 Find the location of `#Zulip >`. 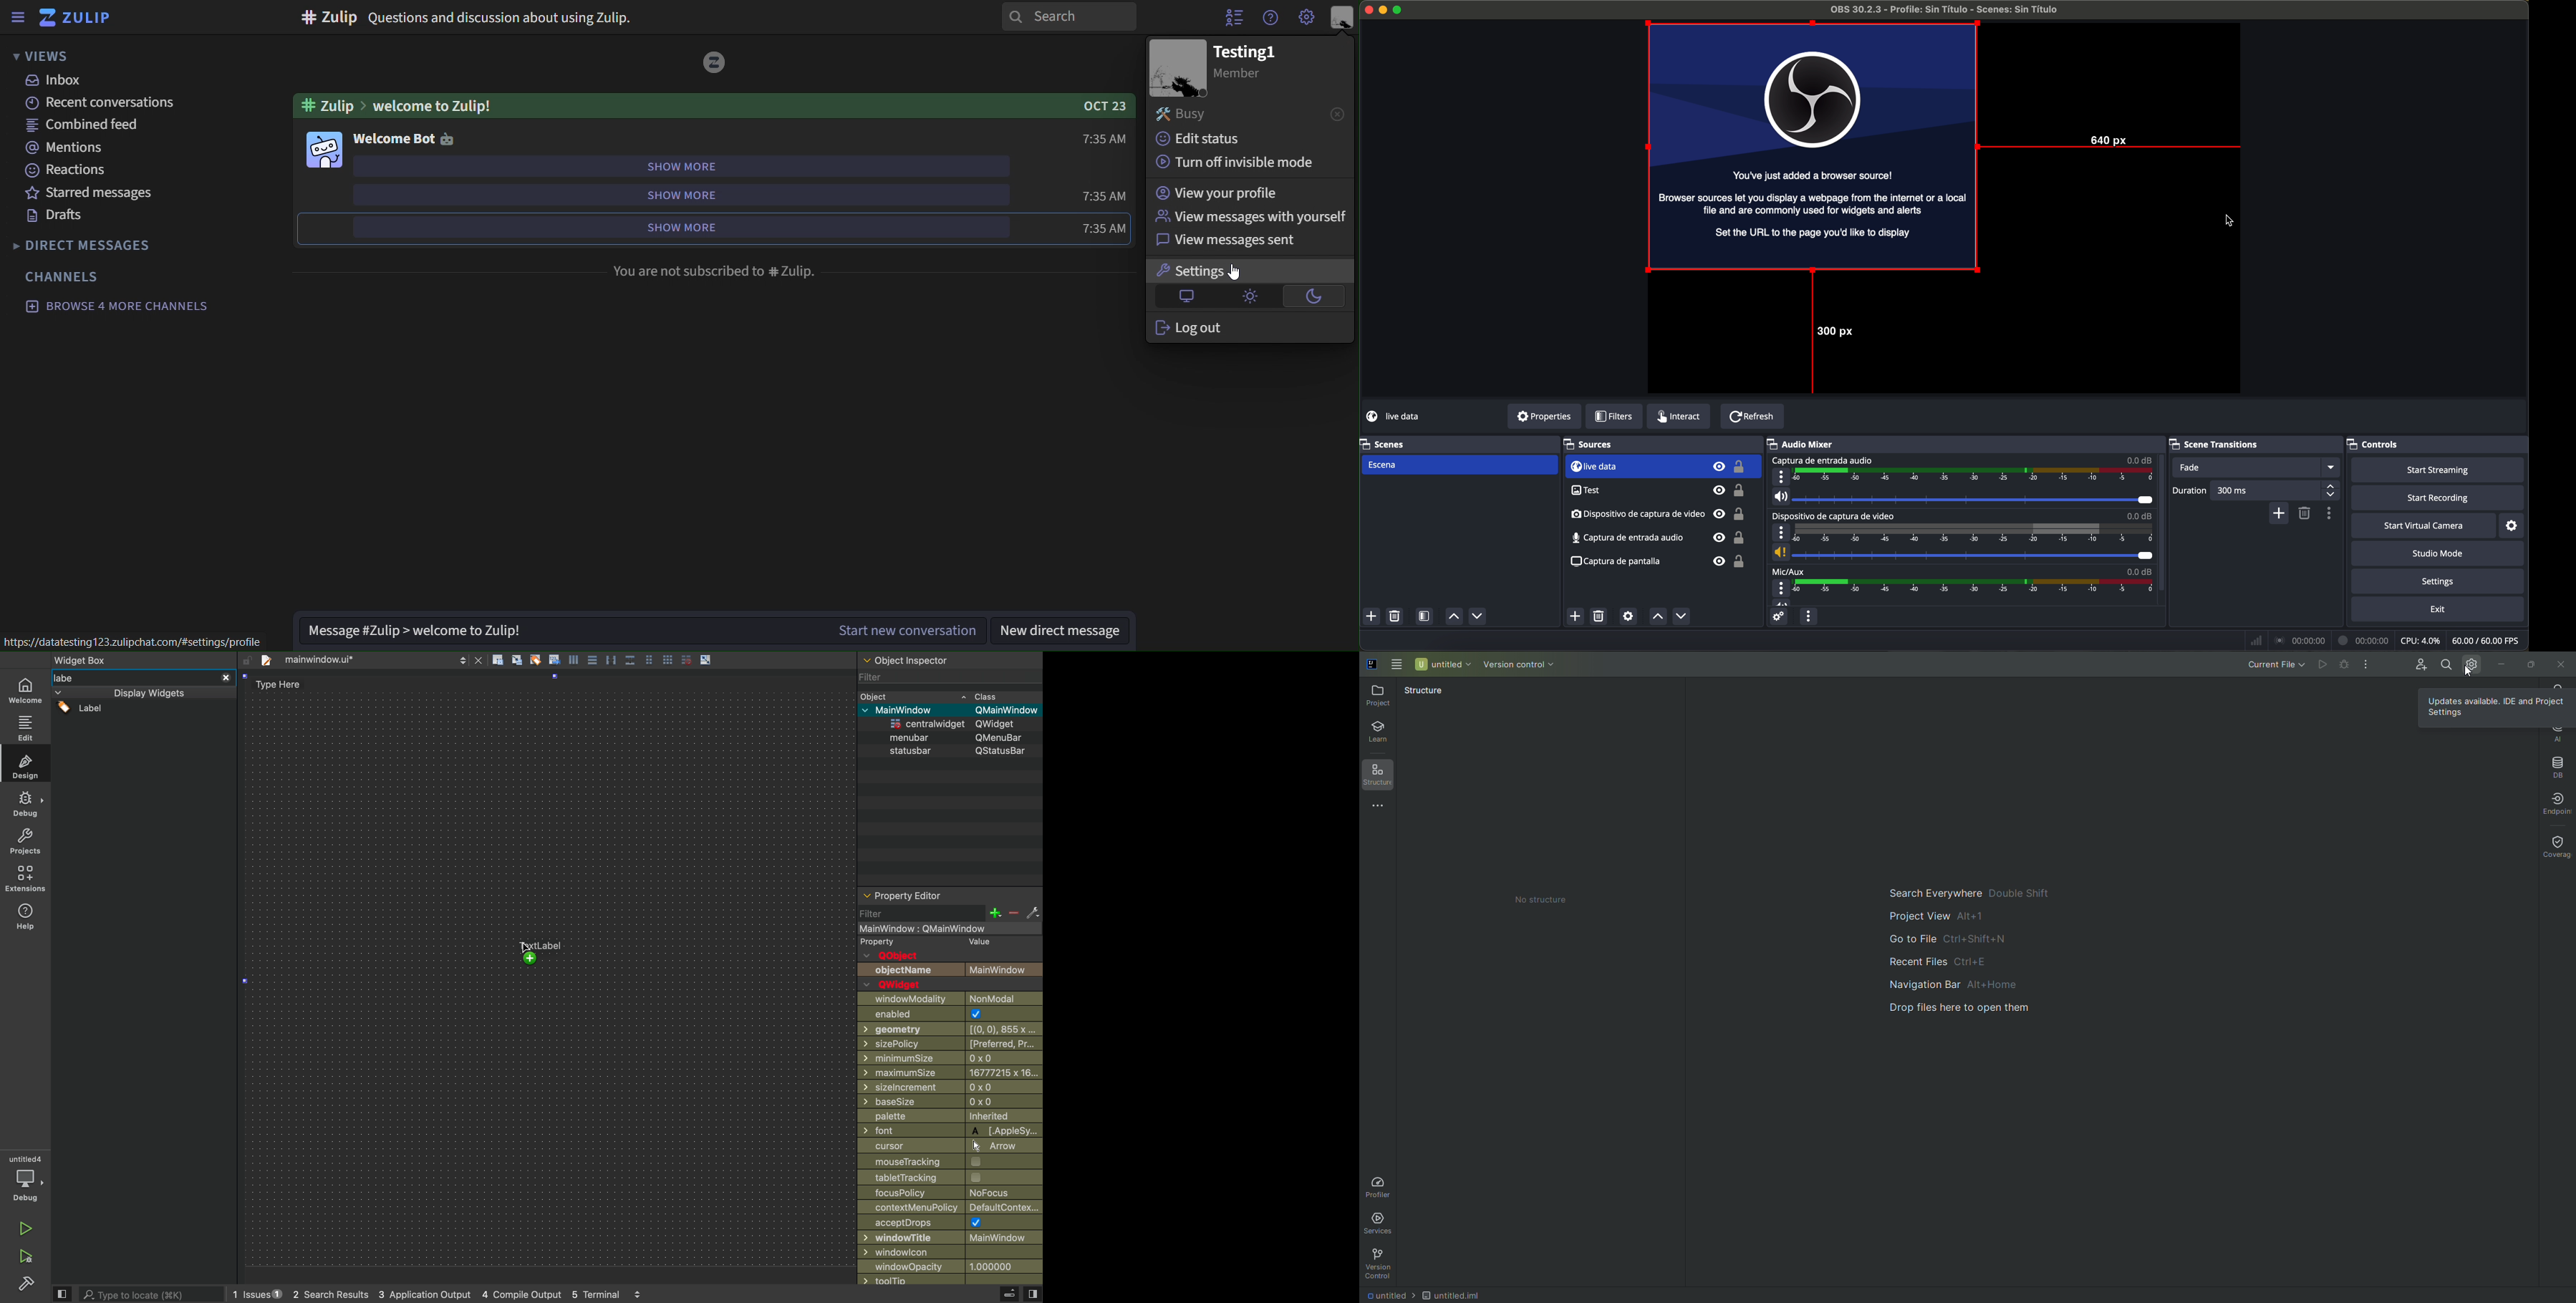

#Zulip > is located at coordinates (331, 106).